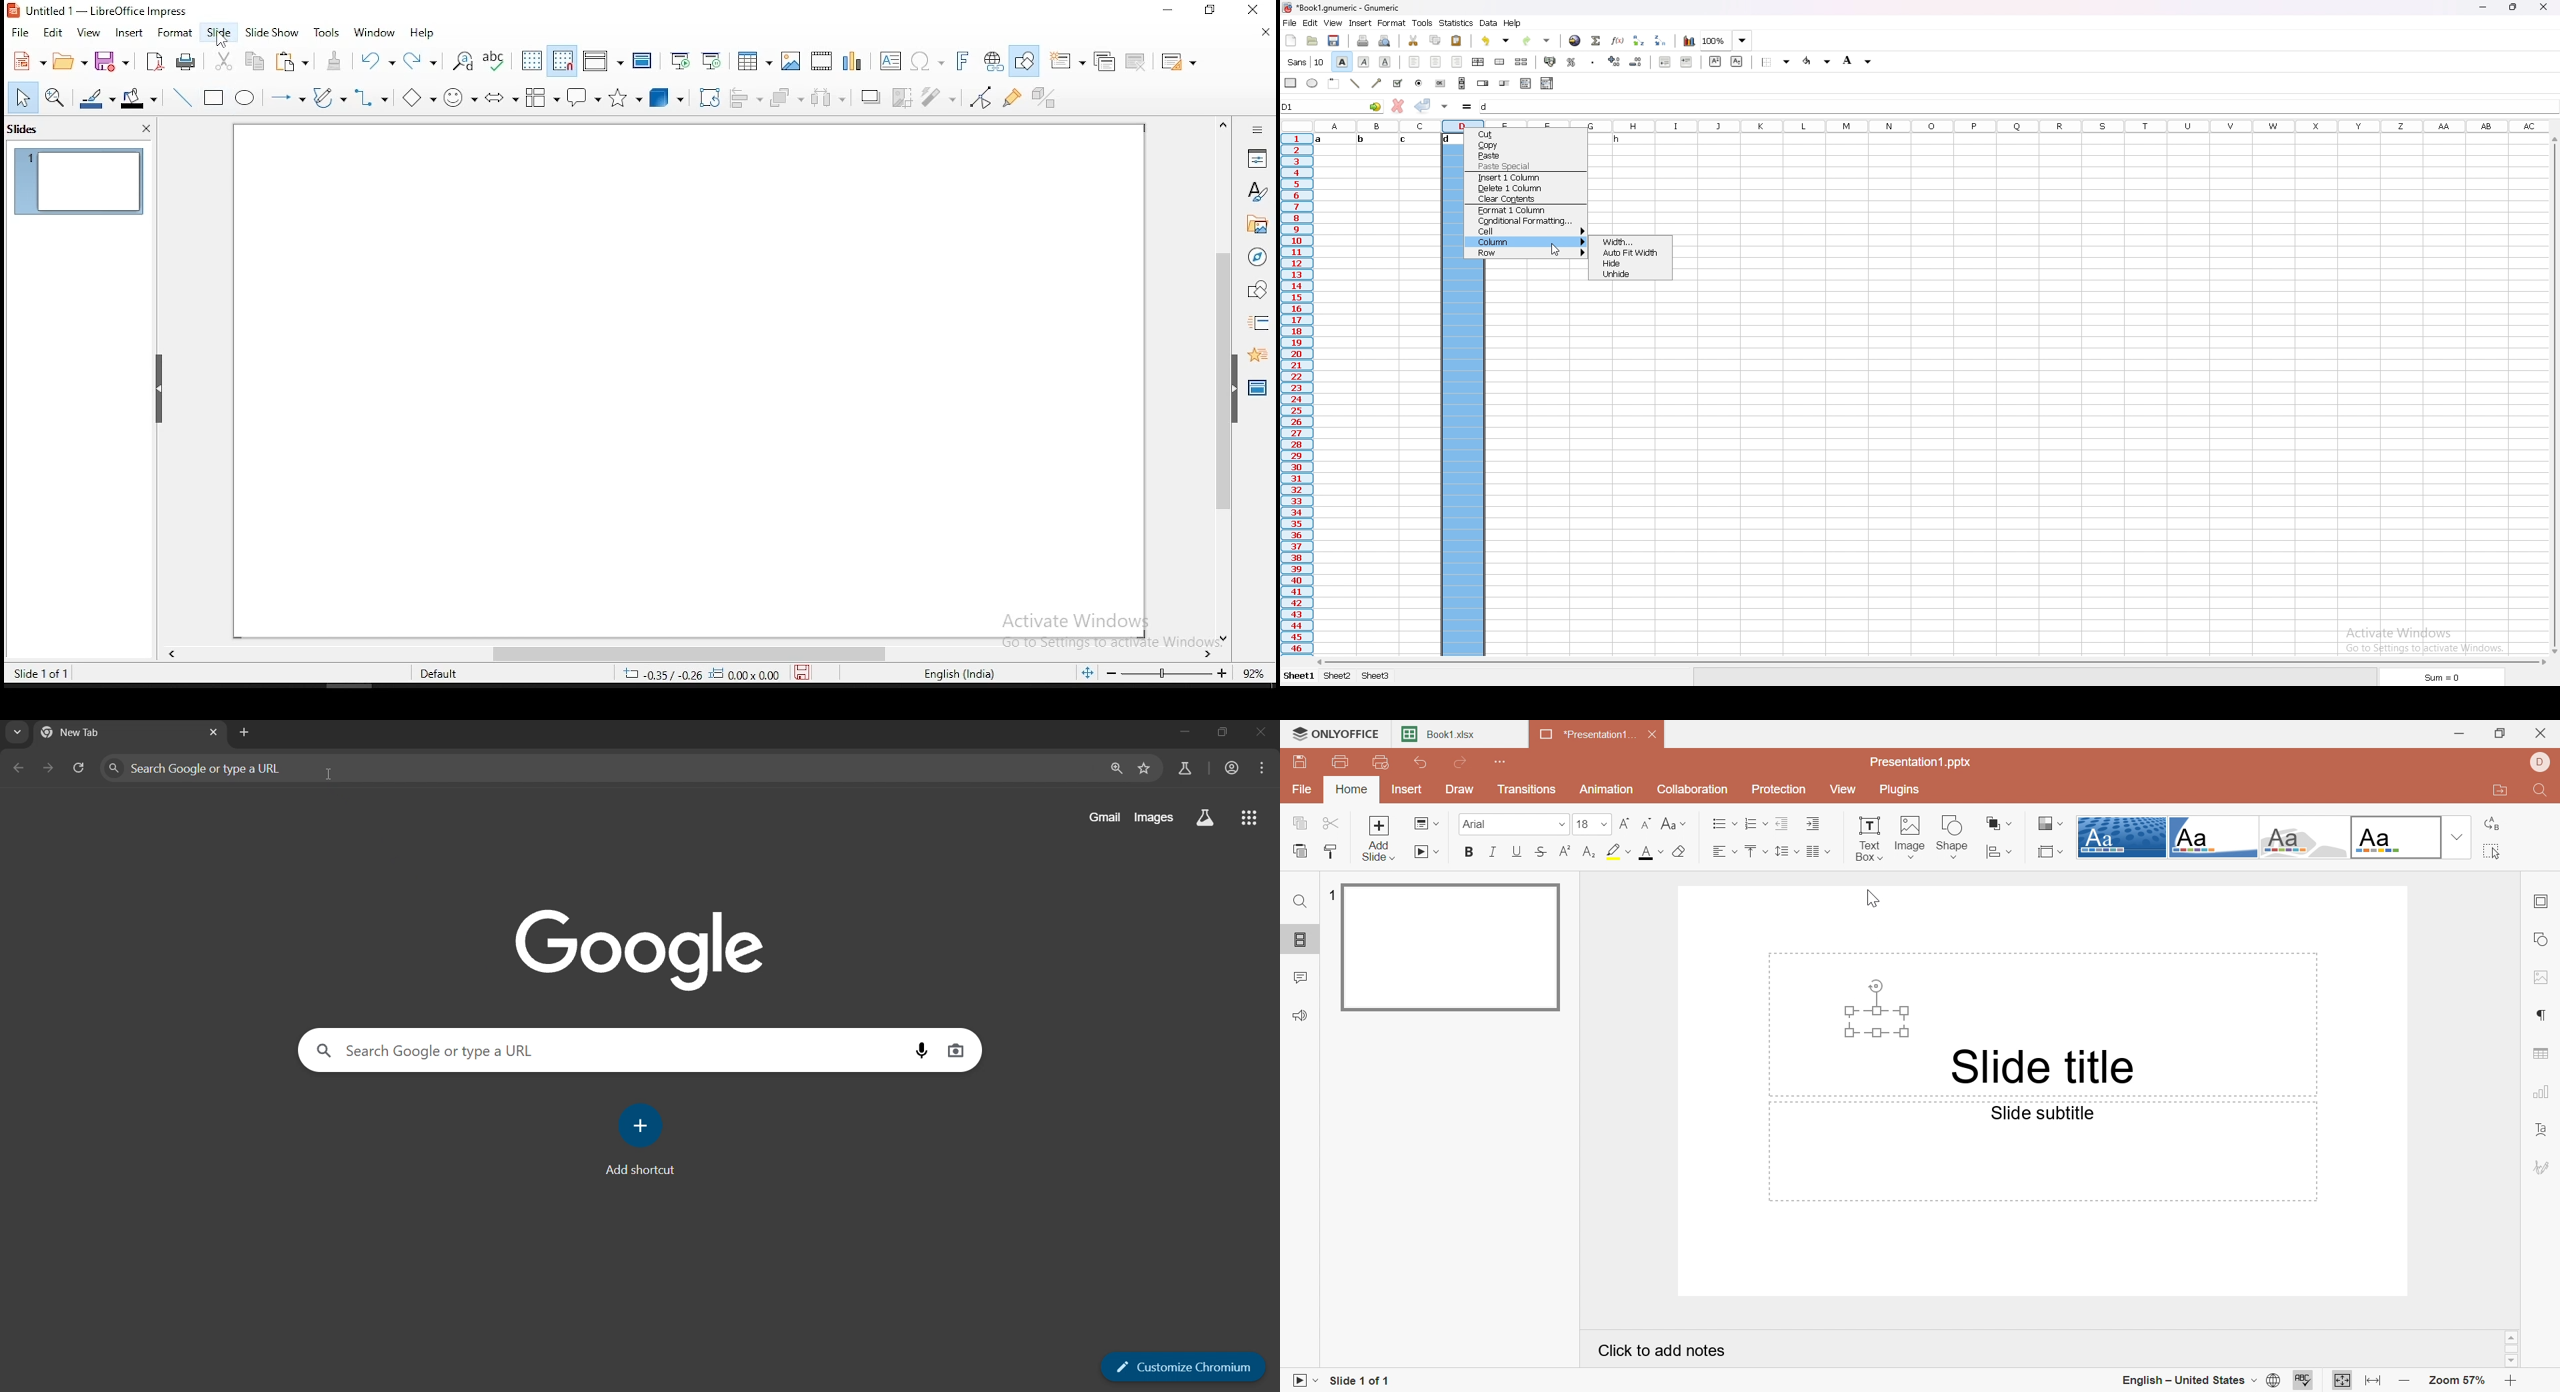 The height and width of the screenshot is (1400, 2576). Describe the element at coordinates (1047, 96) in the screenshot. I see `toggle extrusiuon` at that location.